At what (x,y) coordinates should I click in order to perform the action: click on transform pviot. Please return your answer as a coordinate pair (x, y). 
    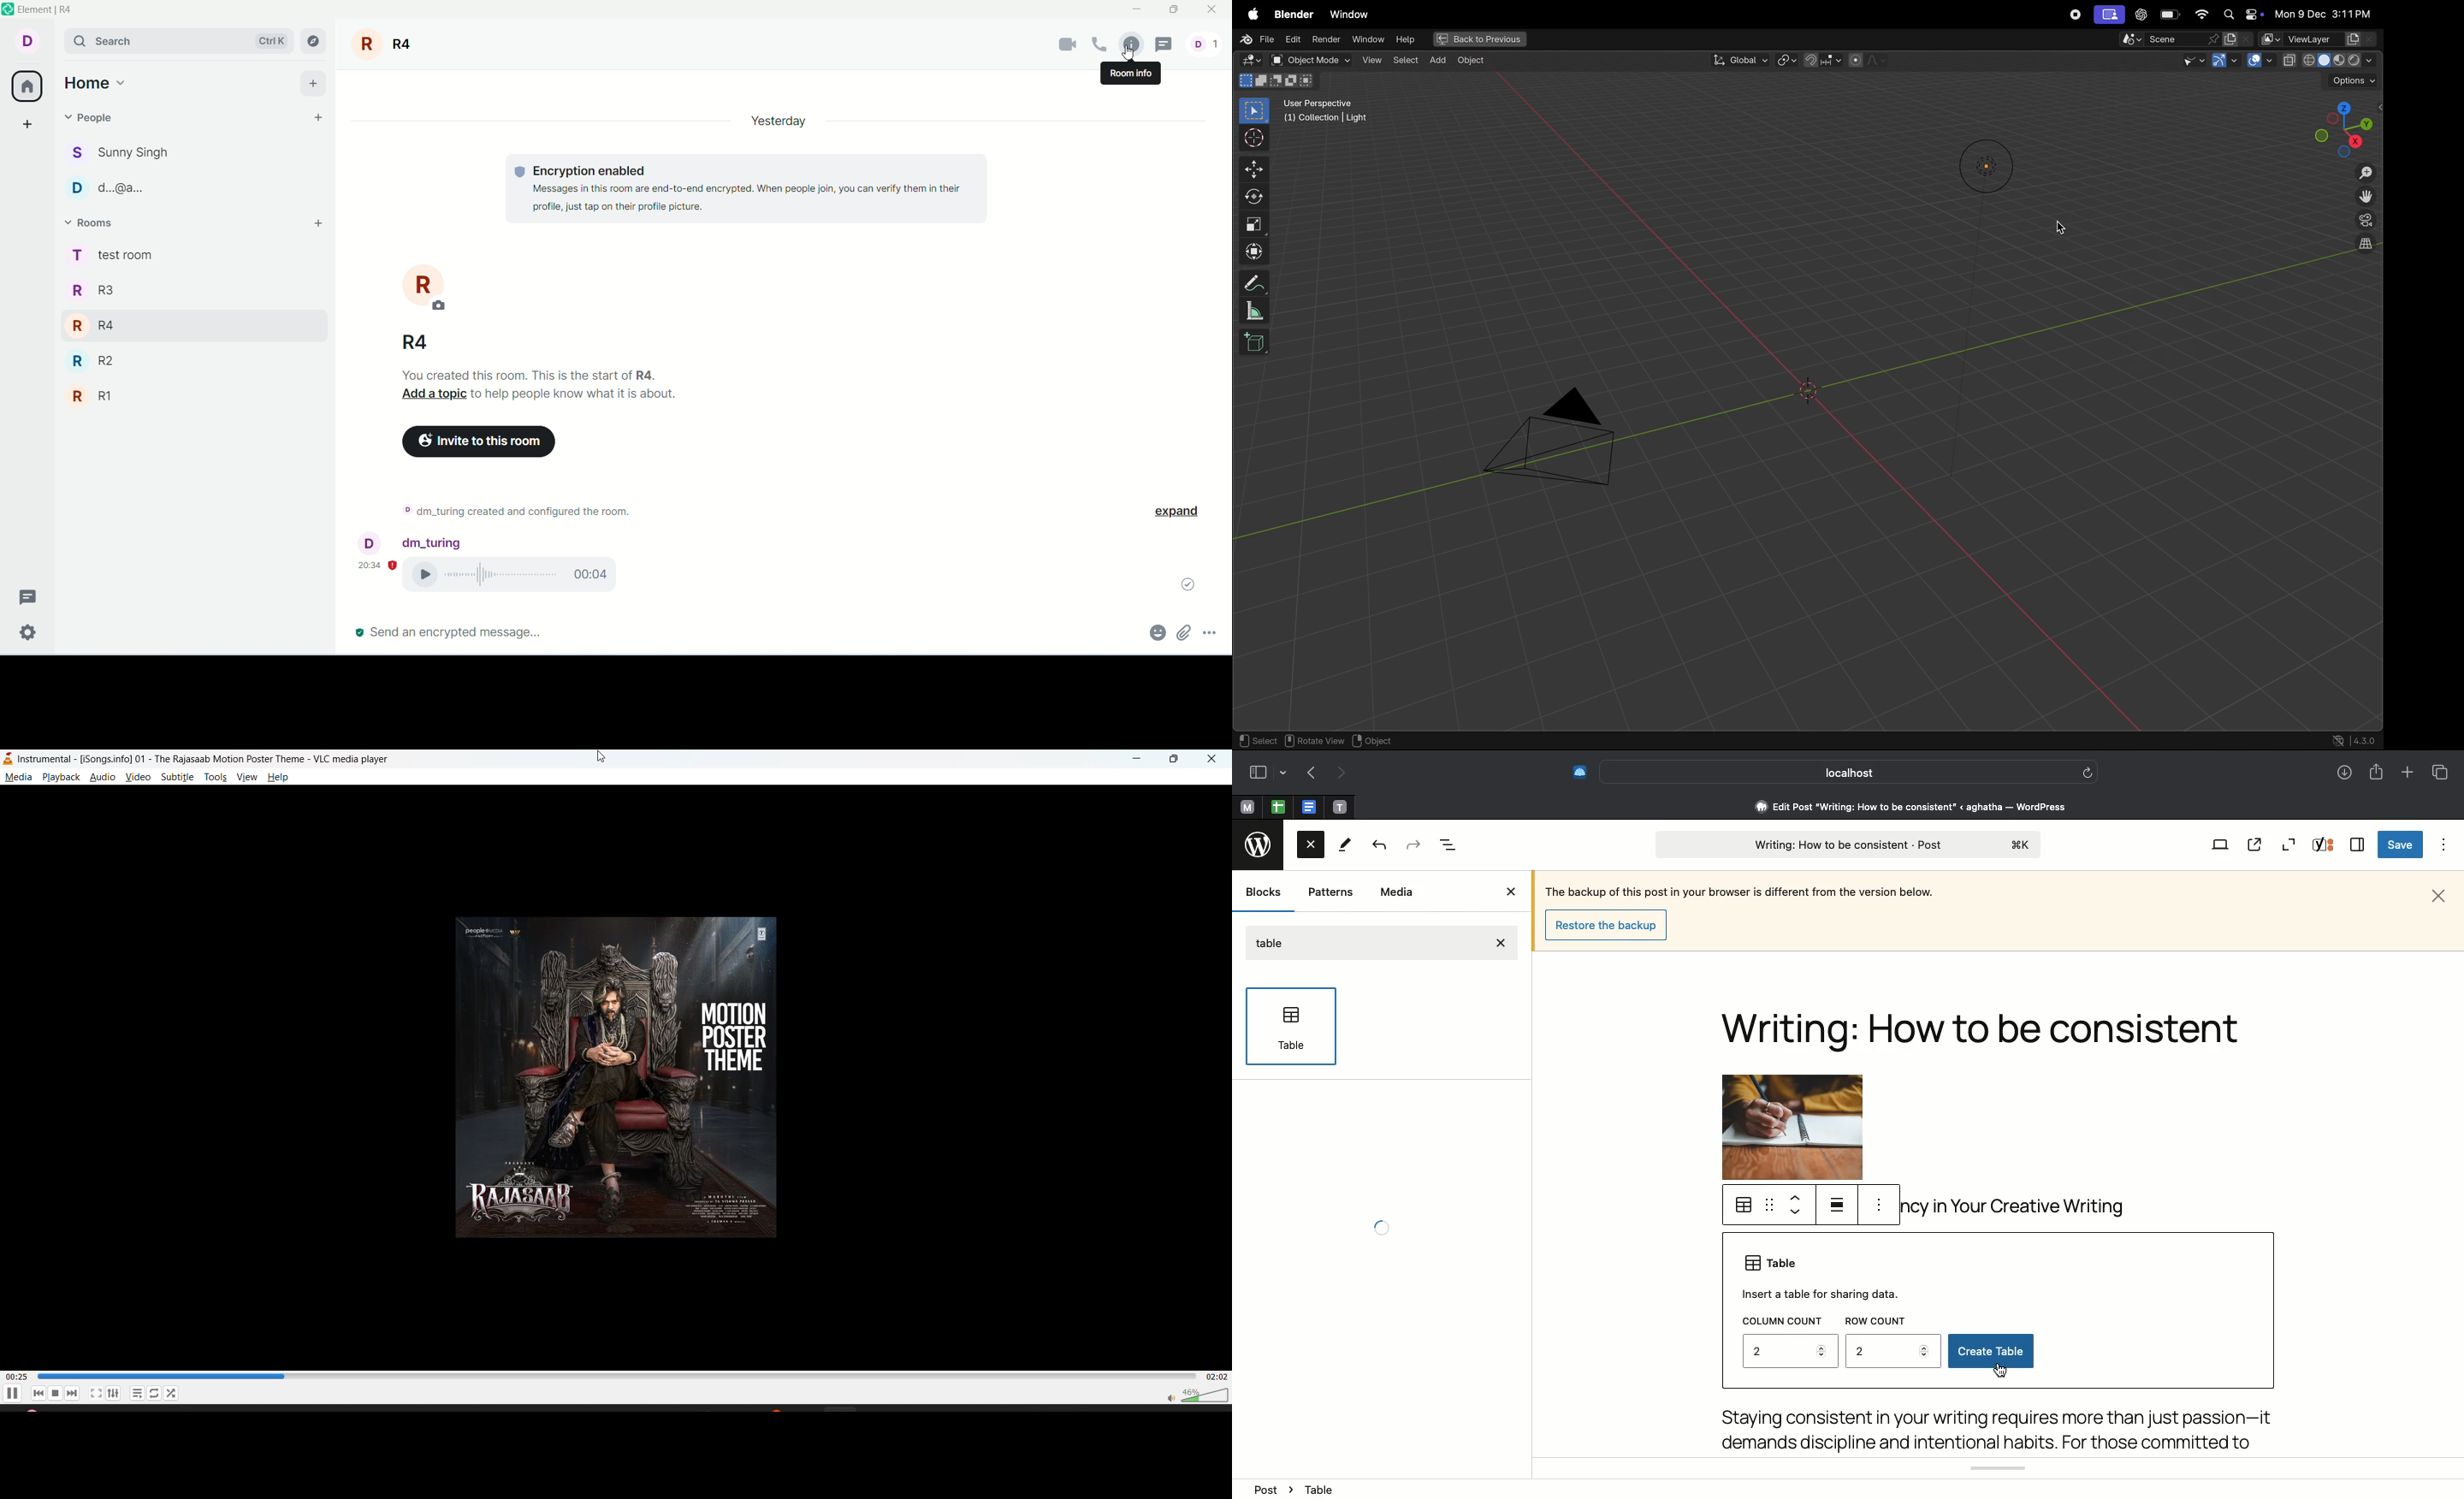
    Looking at the image, I should click on (1787, 60).